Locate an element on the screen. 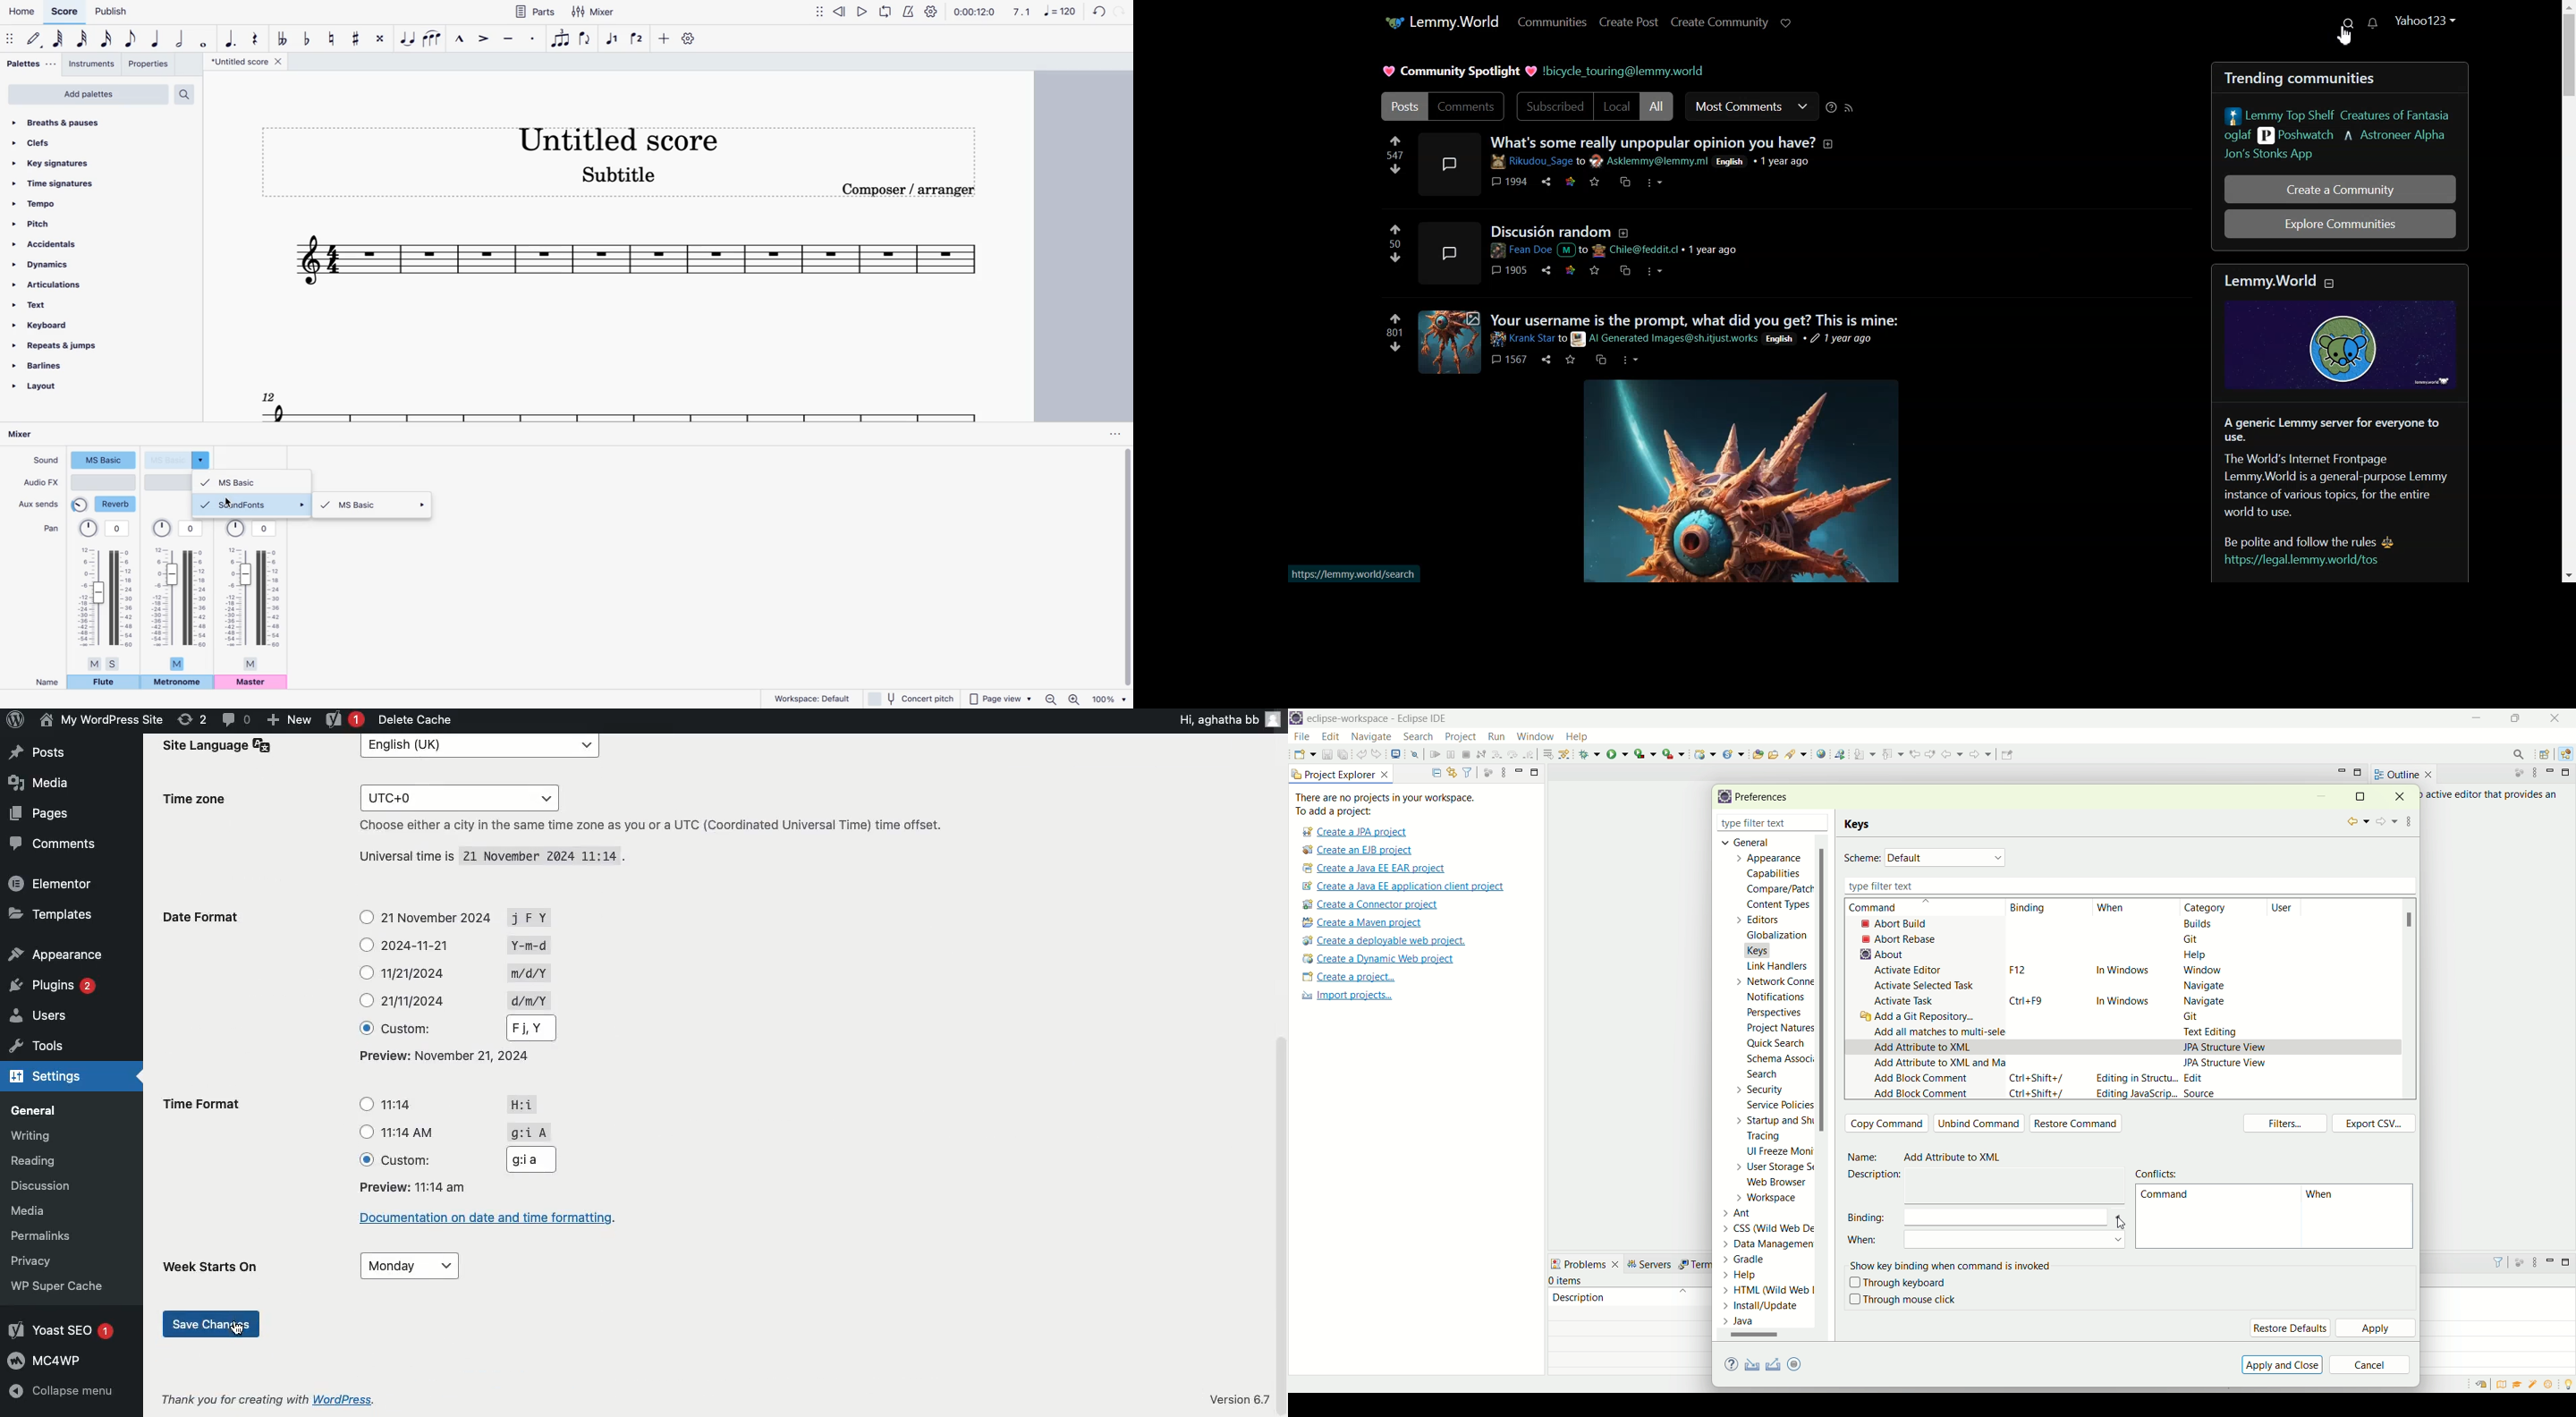 The image size is (2576, 1428). eclipse-workspace-Eclipse IDE is located at coordinates (1376, 719).